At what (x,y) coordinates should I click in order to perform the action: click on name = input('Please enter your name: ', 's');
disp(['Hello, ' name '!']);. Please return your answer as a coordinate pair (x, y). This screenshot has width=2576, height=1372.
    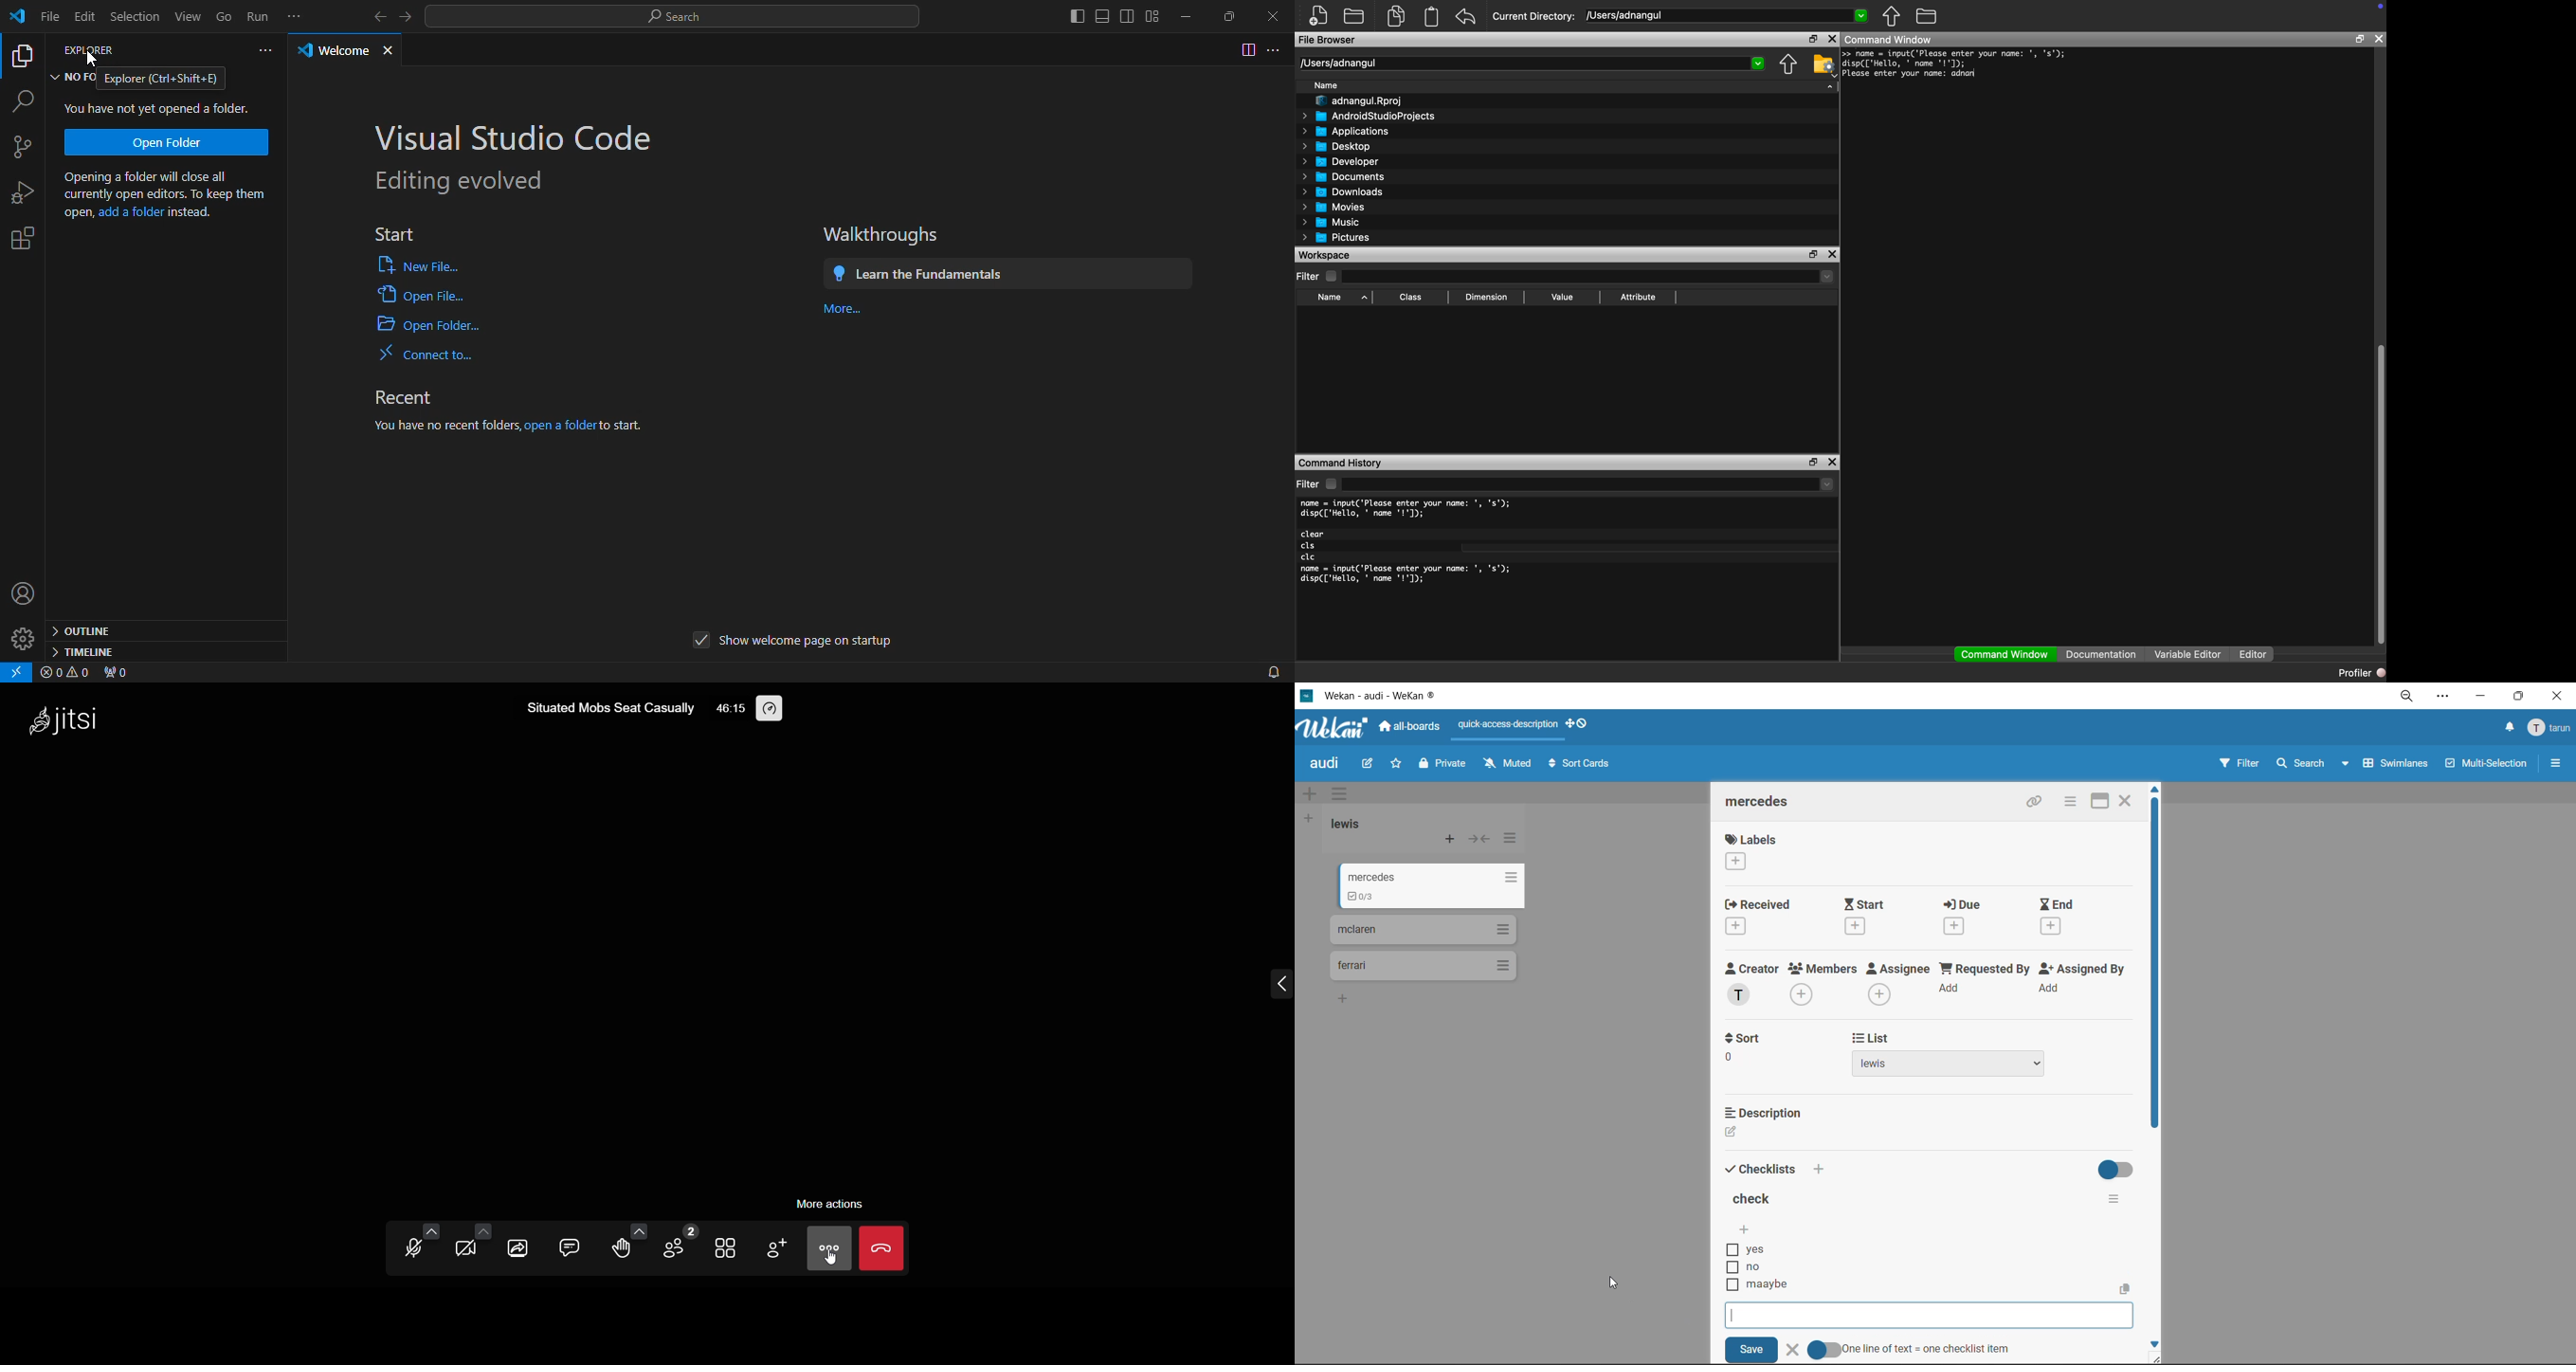
    Looking at the image, I should click on (1408, 509).